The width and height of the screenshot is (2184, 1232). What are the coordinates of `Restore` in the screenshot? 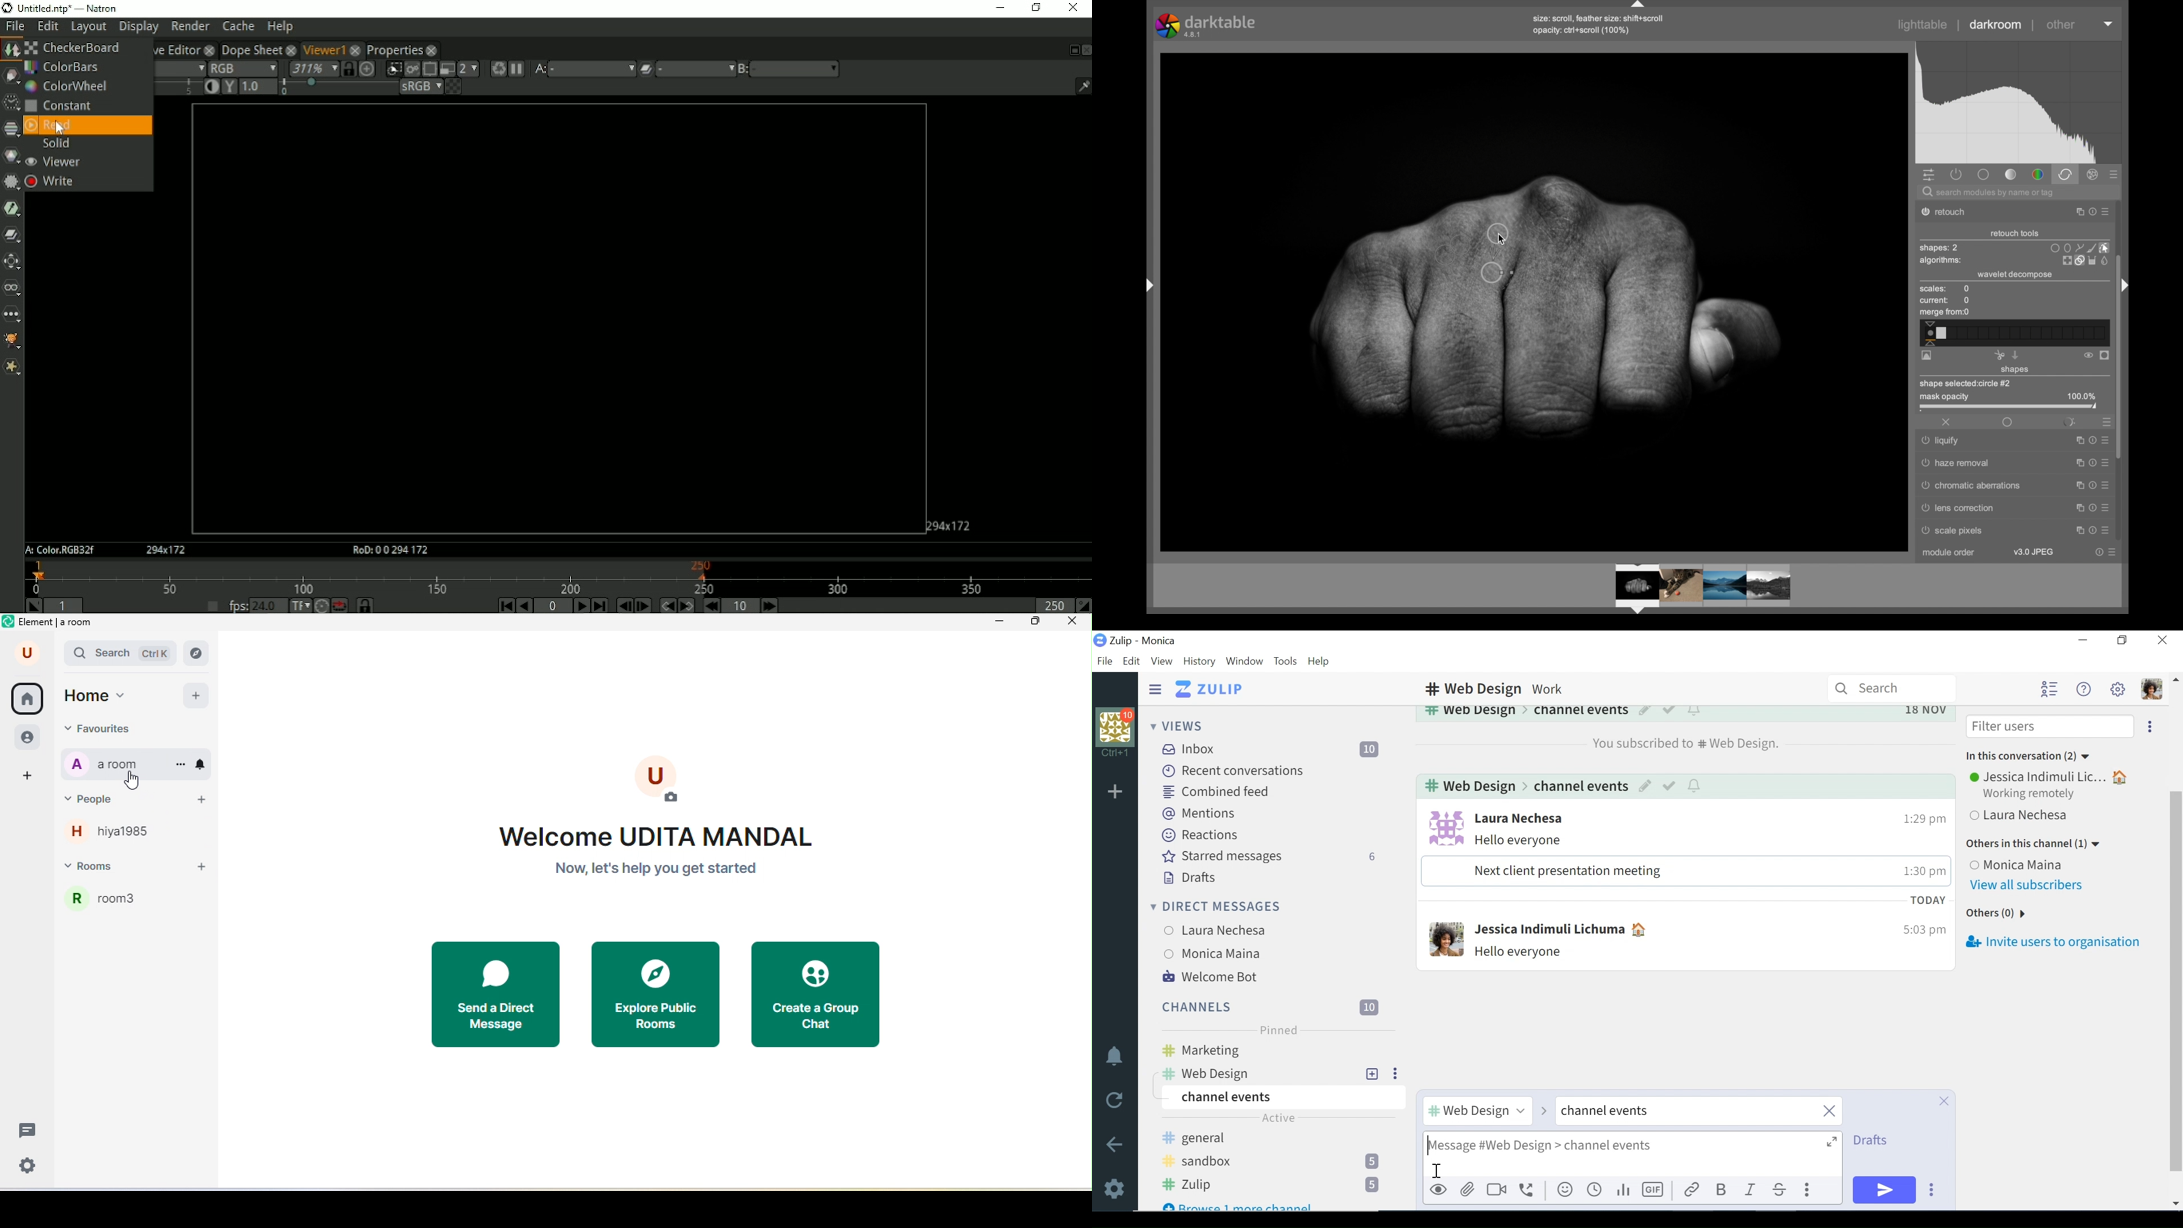 It's located at (2123, 641).